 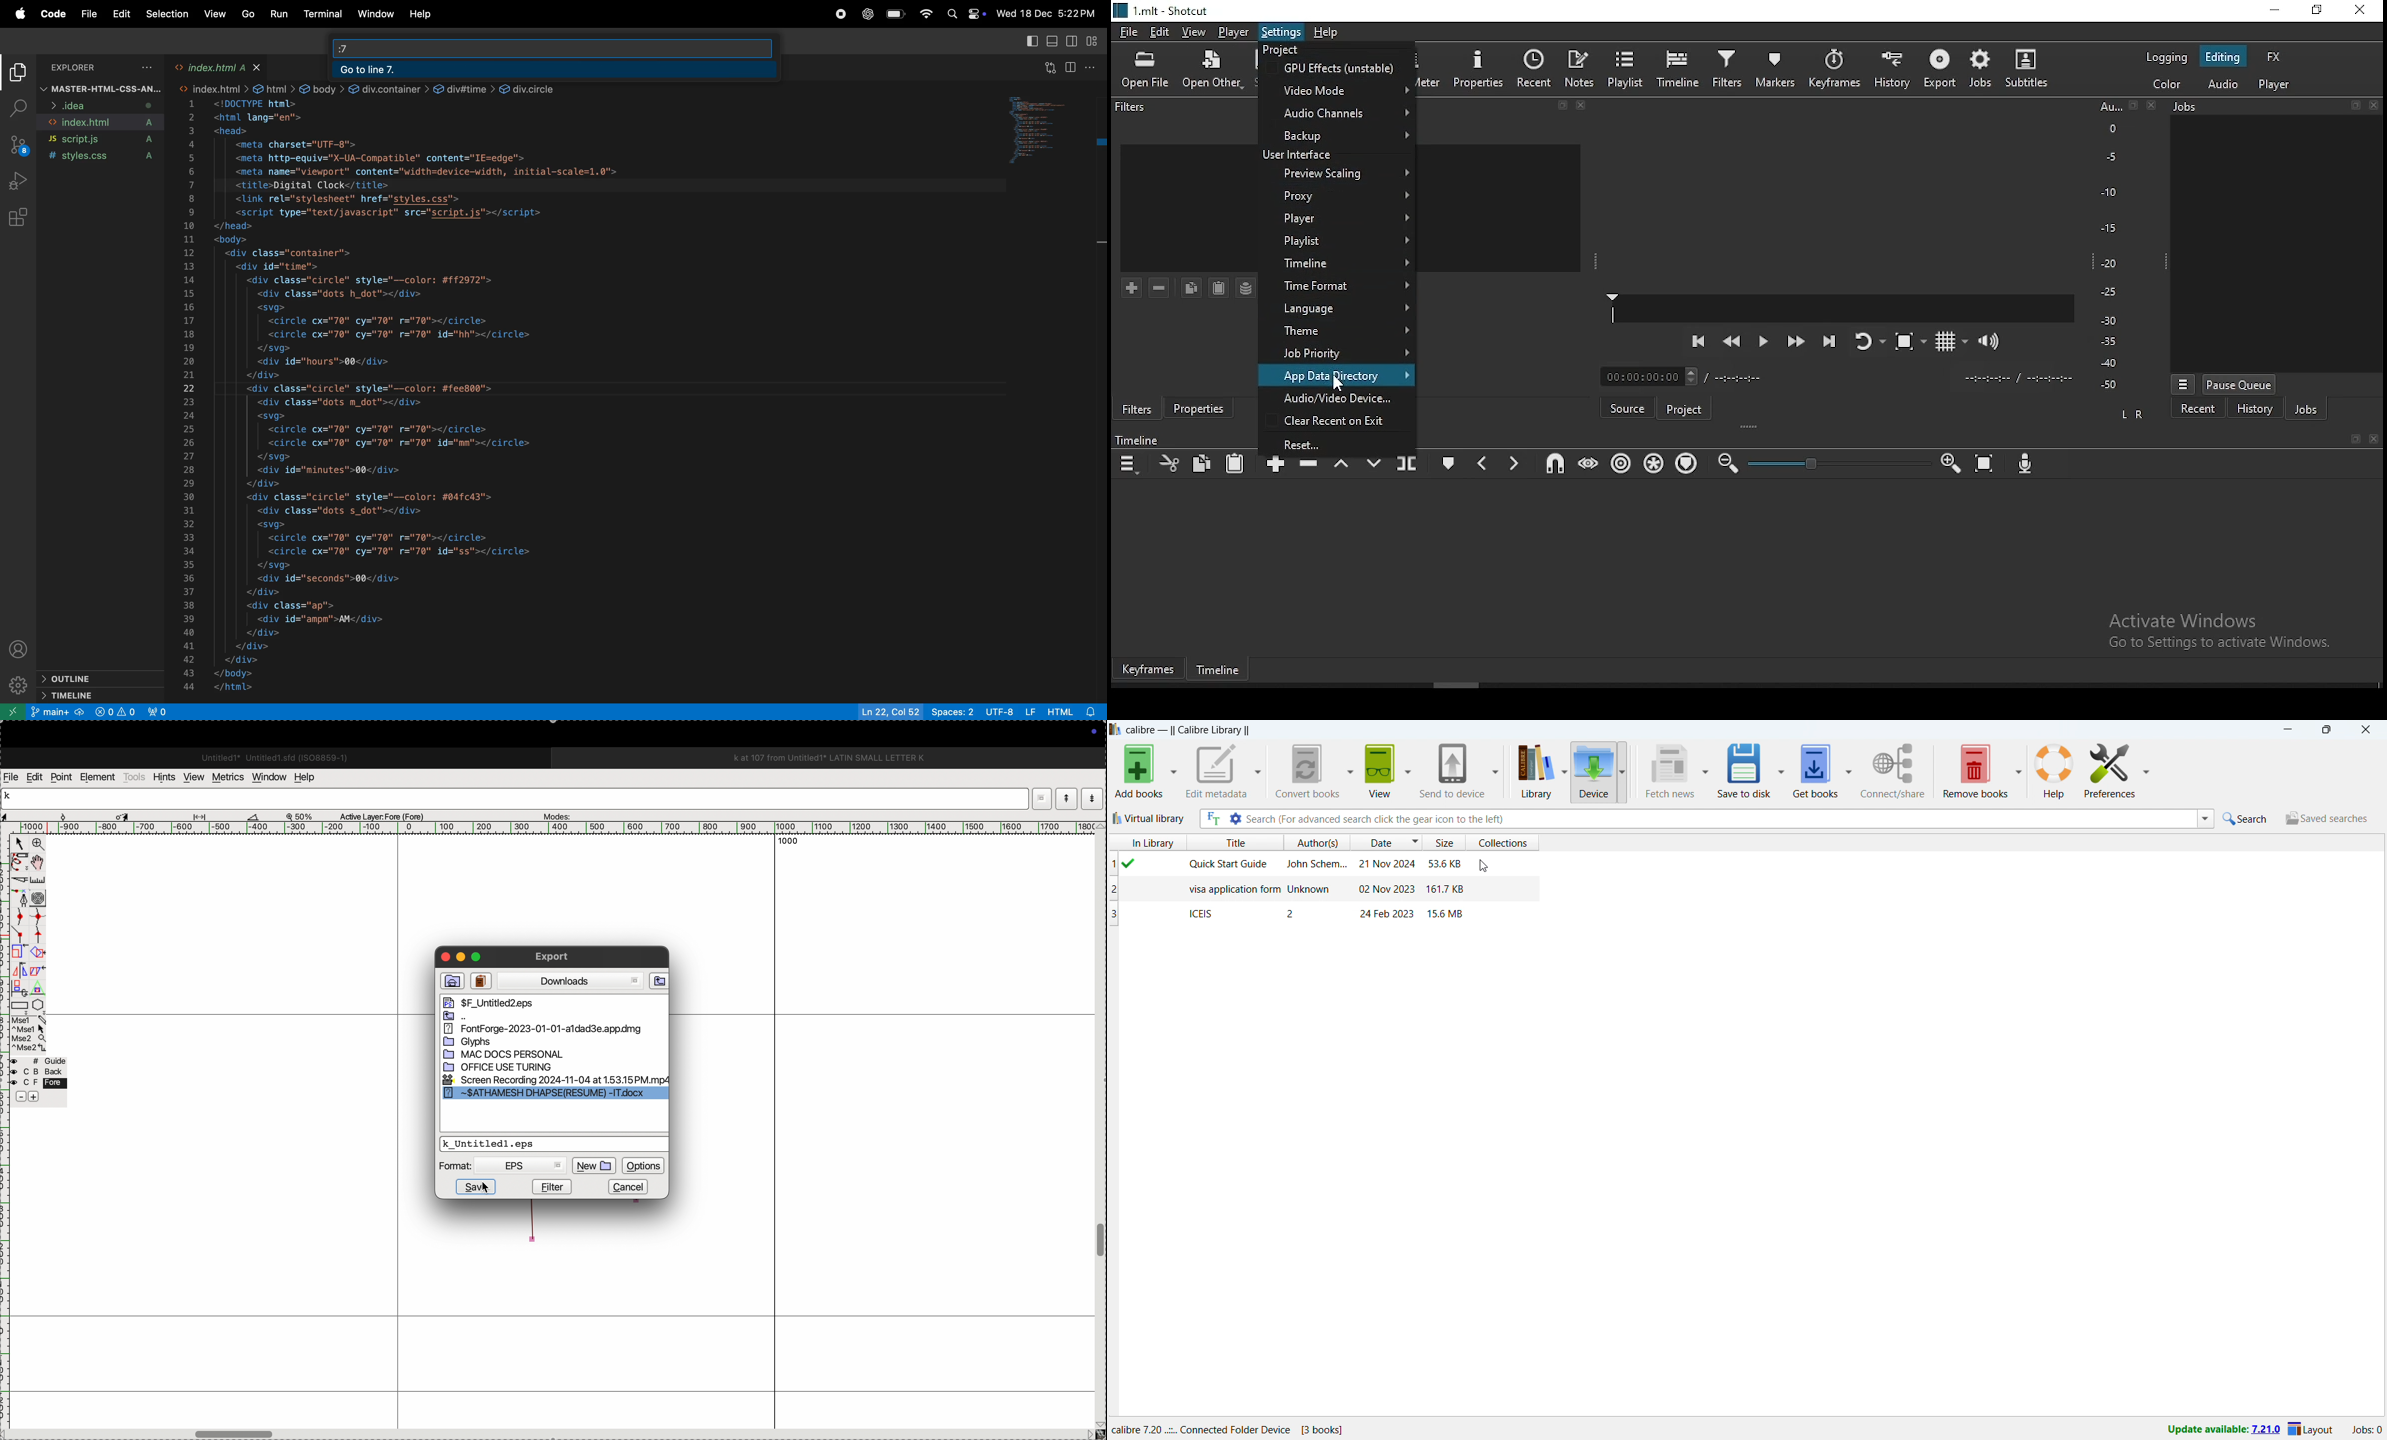 I want to click on 1.mlt - Shotcut, so click(x=1163, y=11).